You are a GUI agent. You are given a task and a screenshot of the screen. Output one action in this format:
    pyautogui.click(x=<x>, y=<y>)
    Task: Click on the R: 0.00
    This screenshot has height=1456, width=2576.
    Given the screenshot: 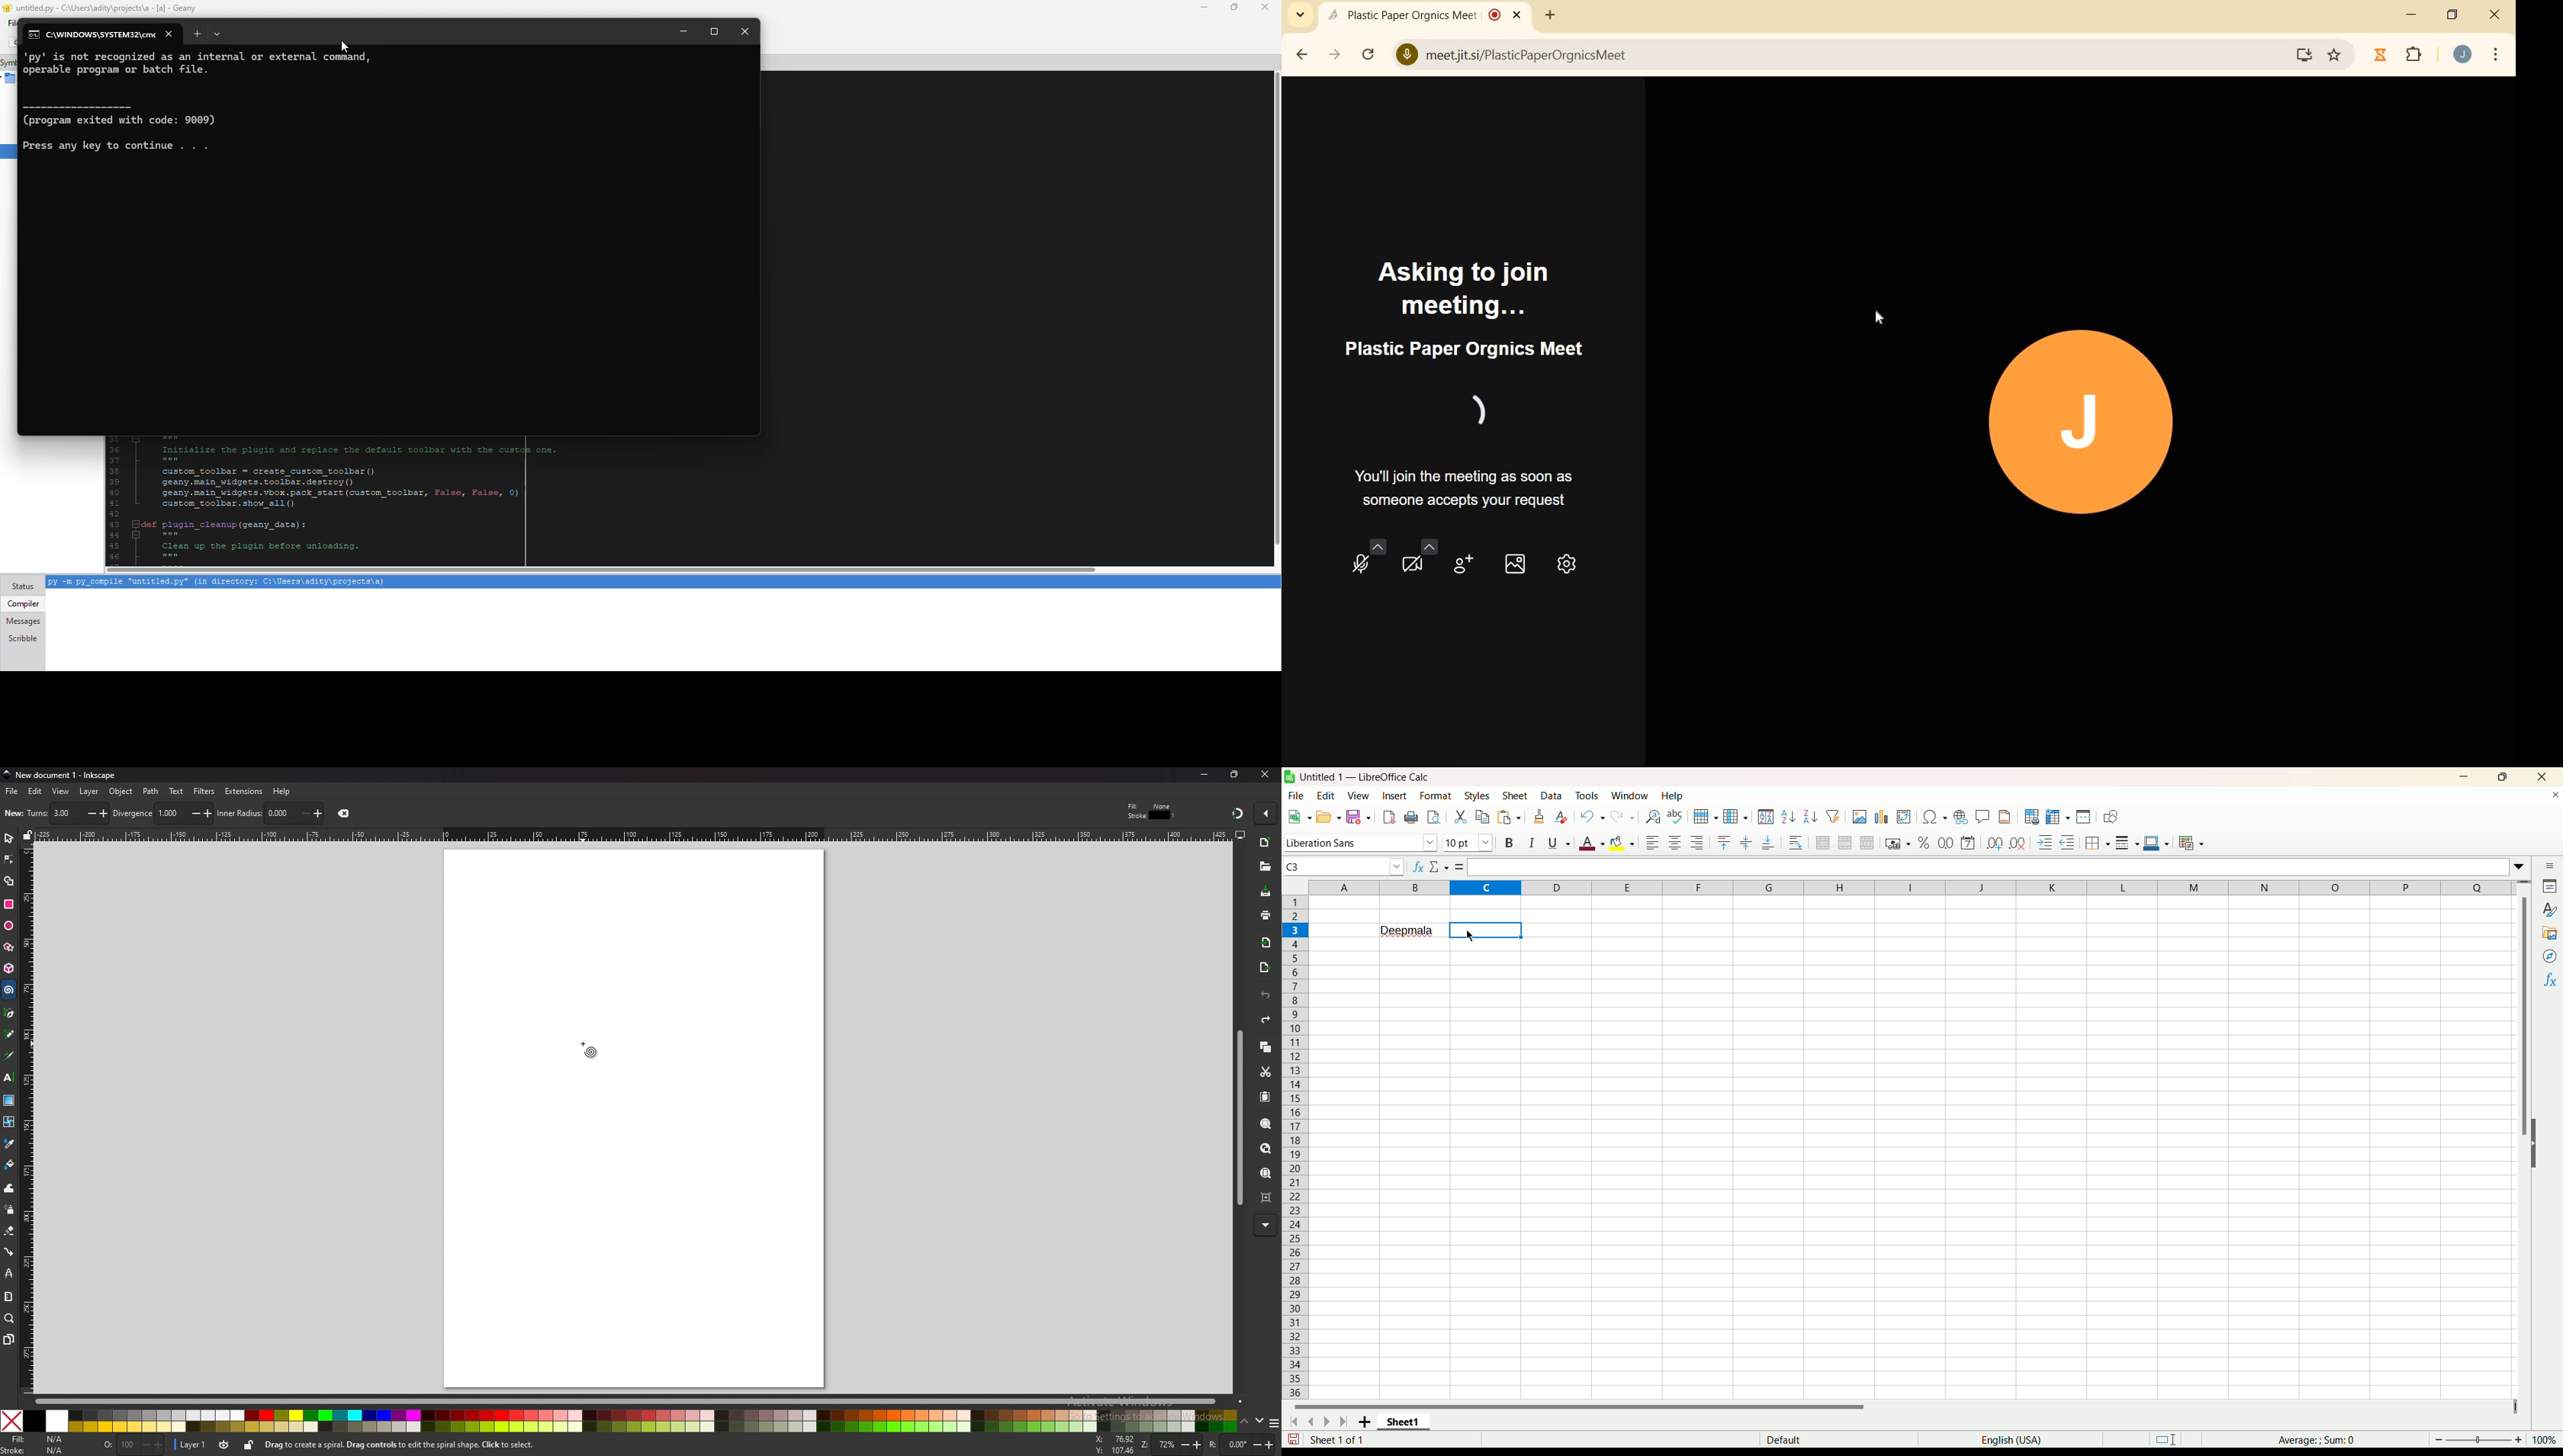 What is the action you would take?
    pyautogui.click(x=1242, y=1445)
    